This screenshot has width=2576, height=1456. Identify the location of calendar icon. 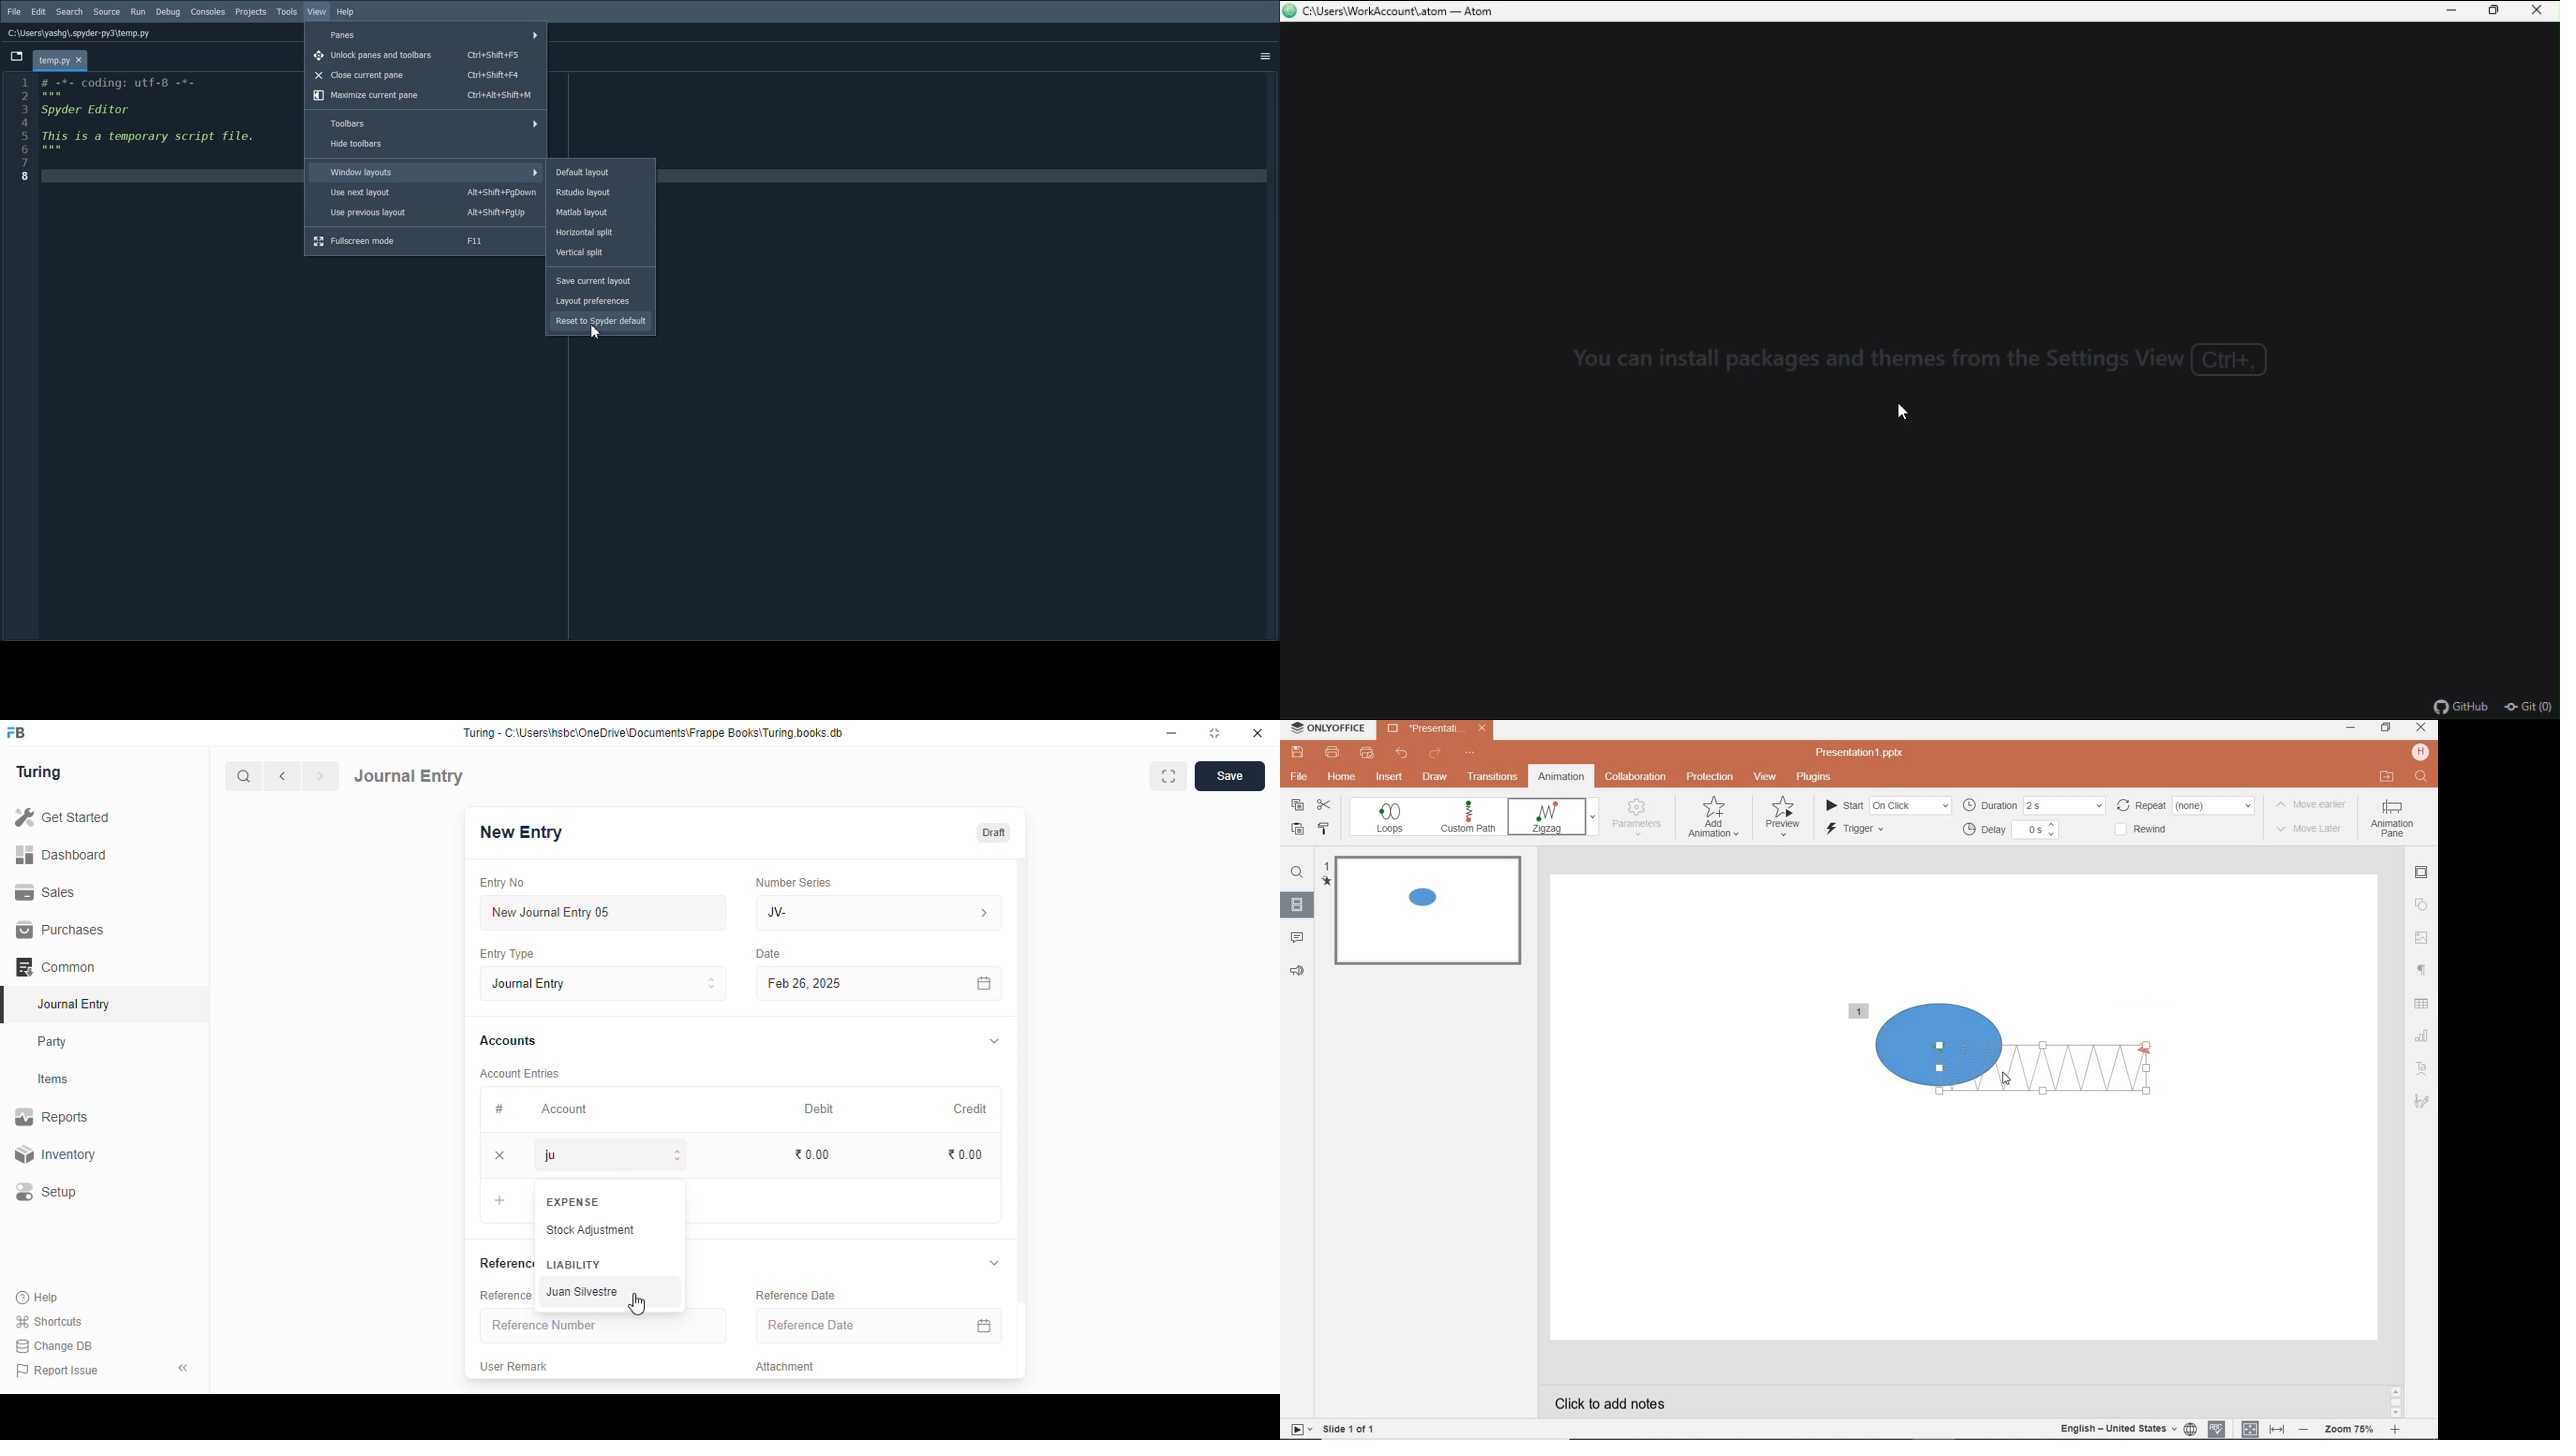
(981, 1325).